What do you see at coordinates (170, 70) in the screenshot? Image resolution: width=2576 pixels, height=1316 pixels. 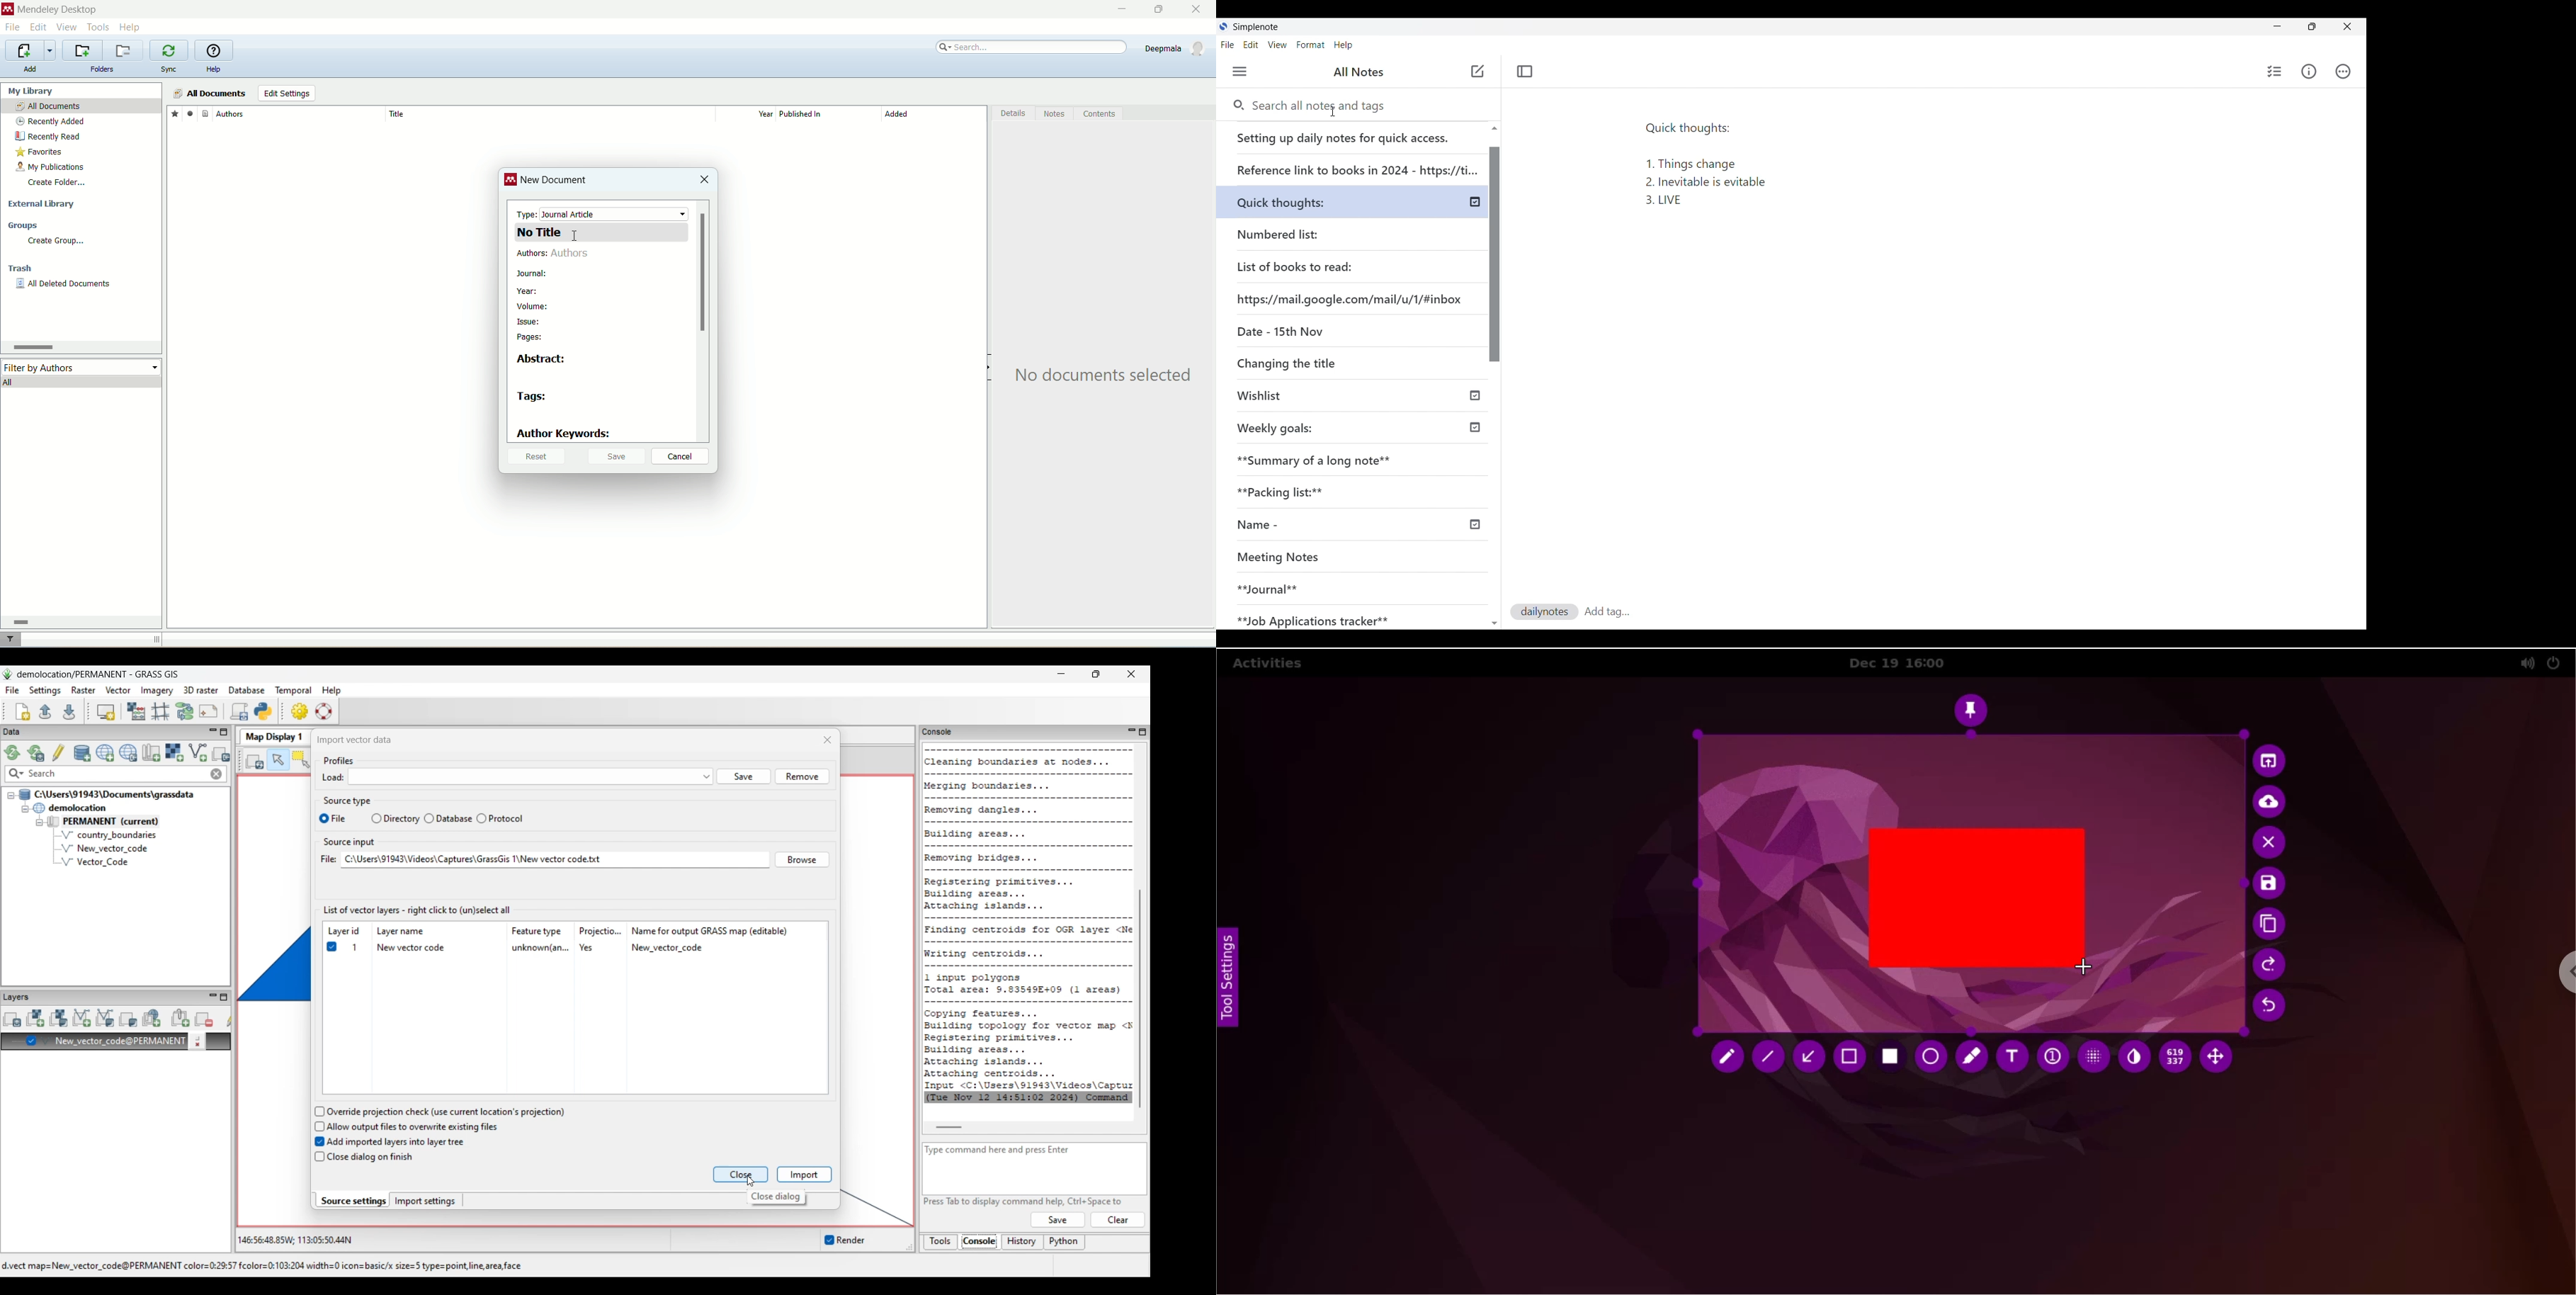 I see `sync` at bounding box center [170, 70].